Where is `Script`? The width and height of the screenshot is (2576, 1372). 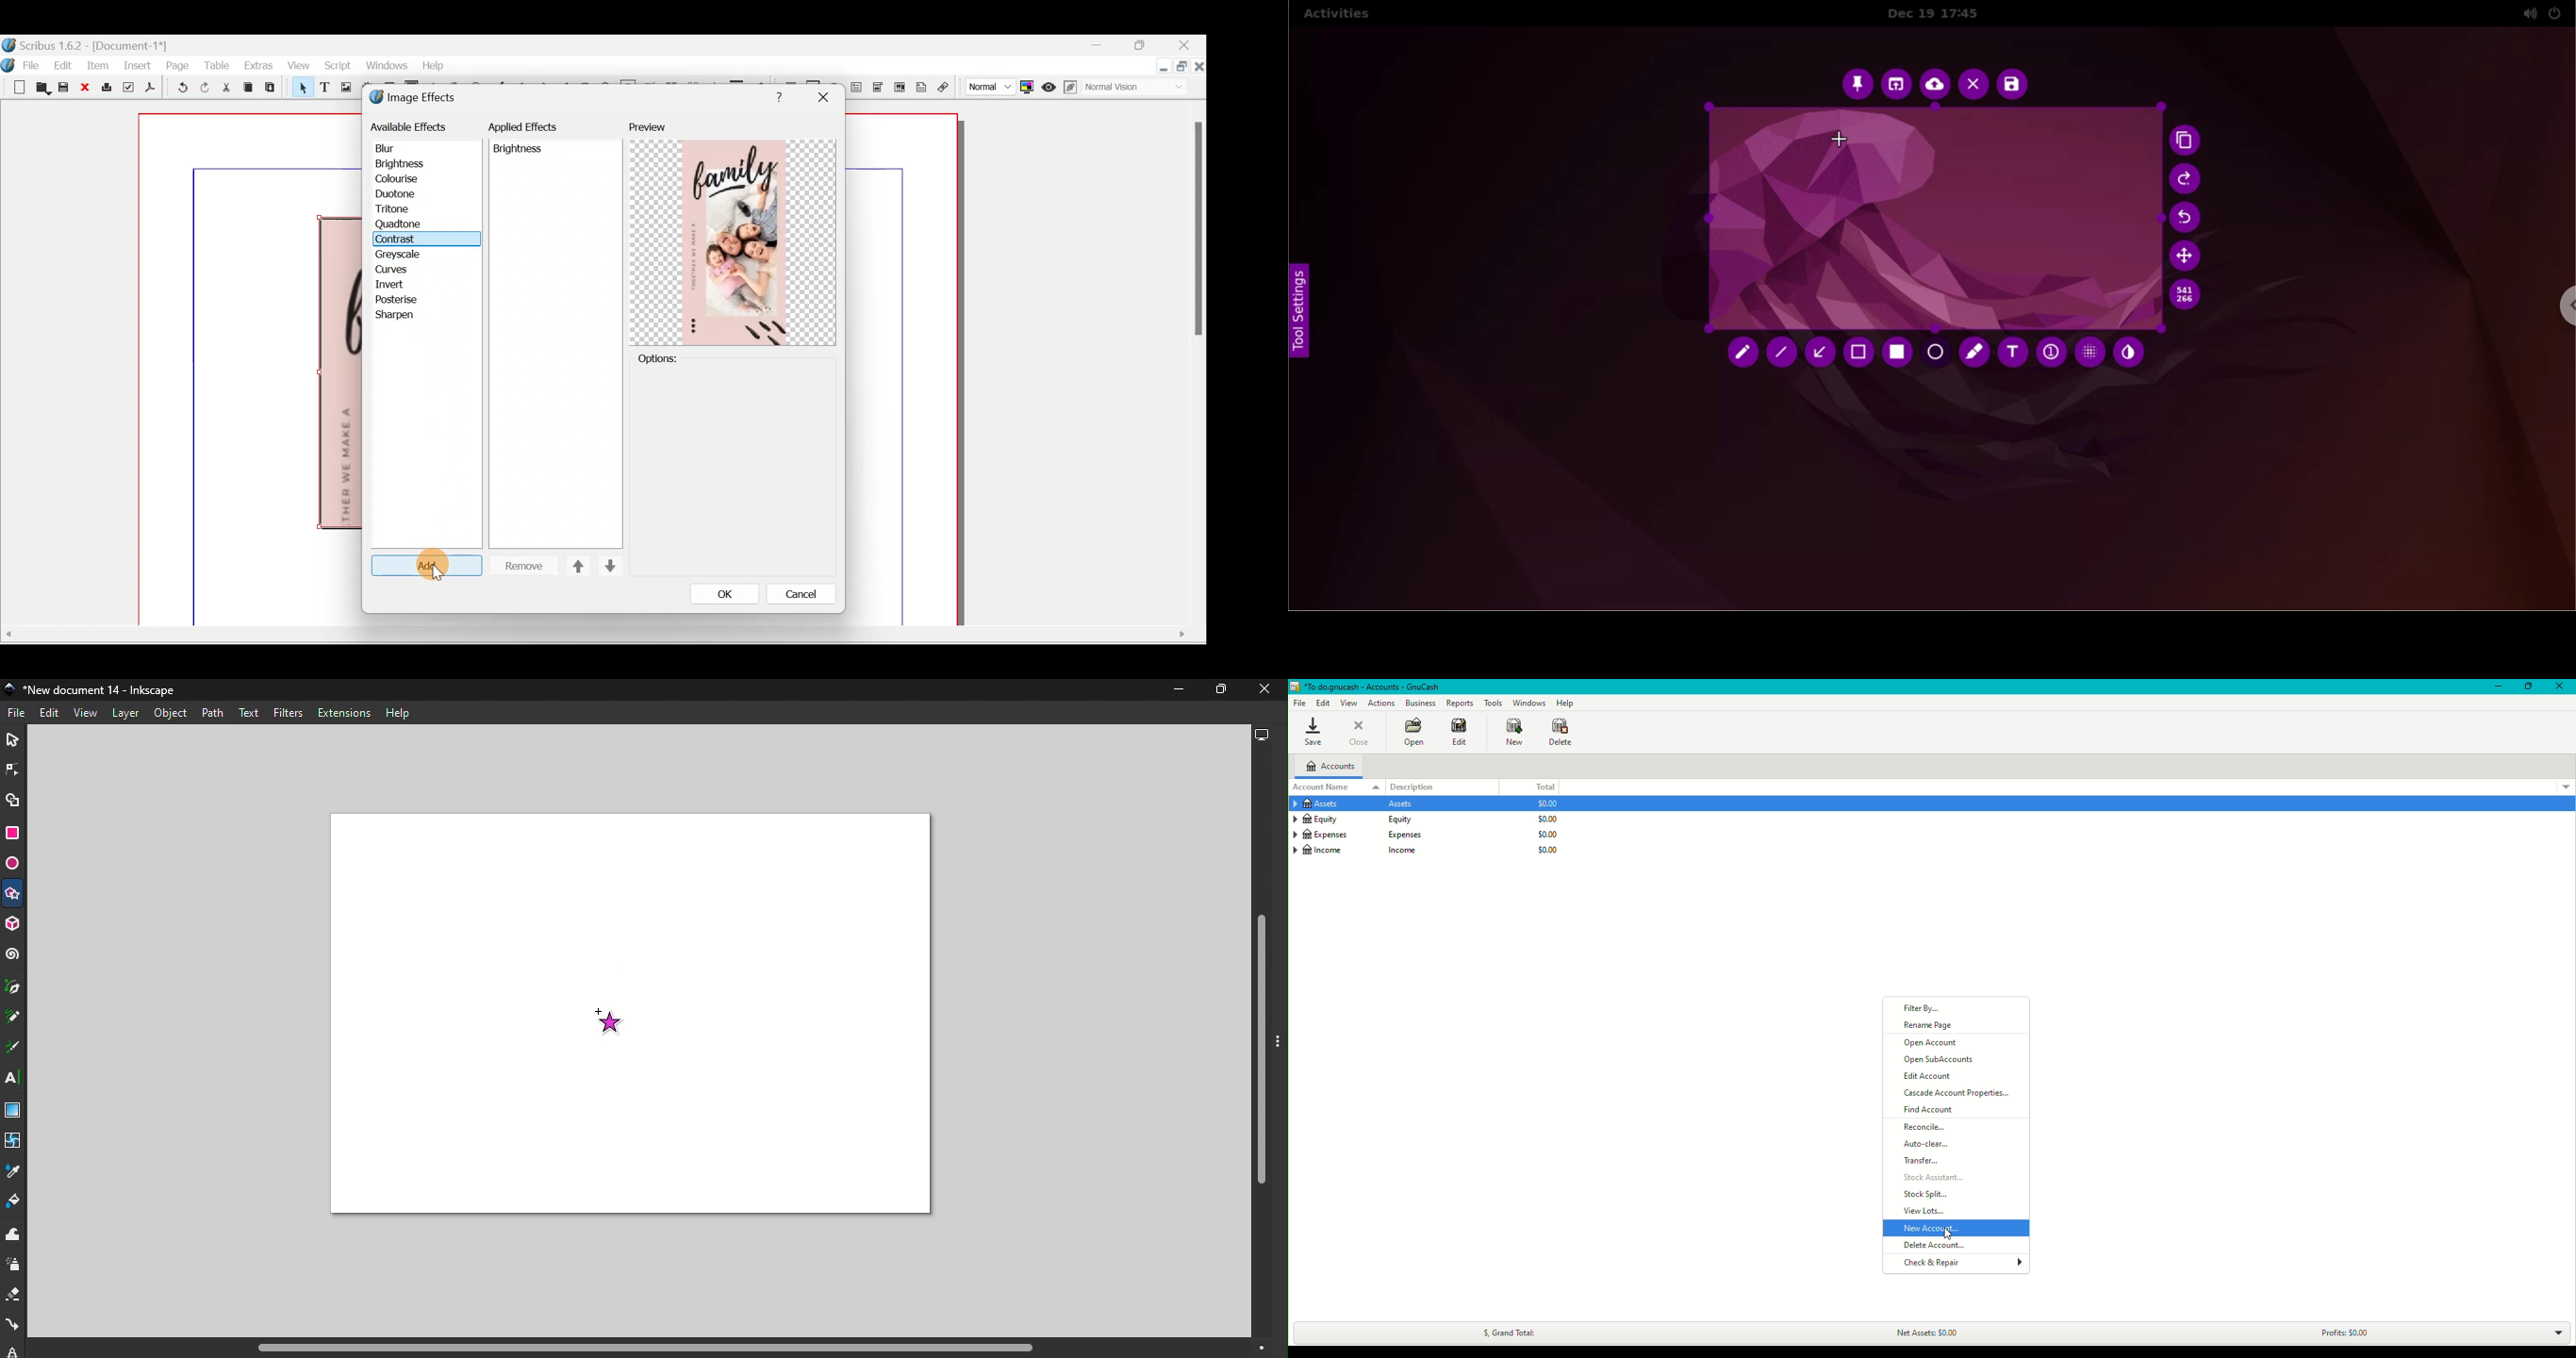
Script is located at coordinates (336, 67).